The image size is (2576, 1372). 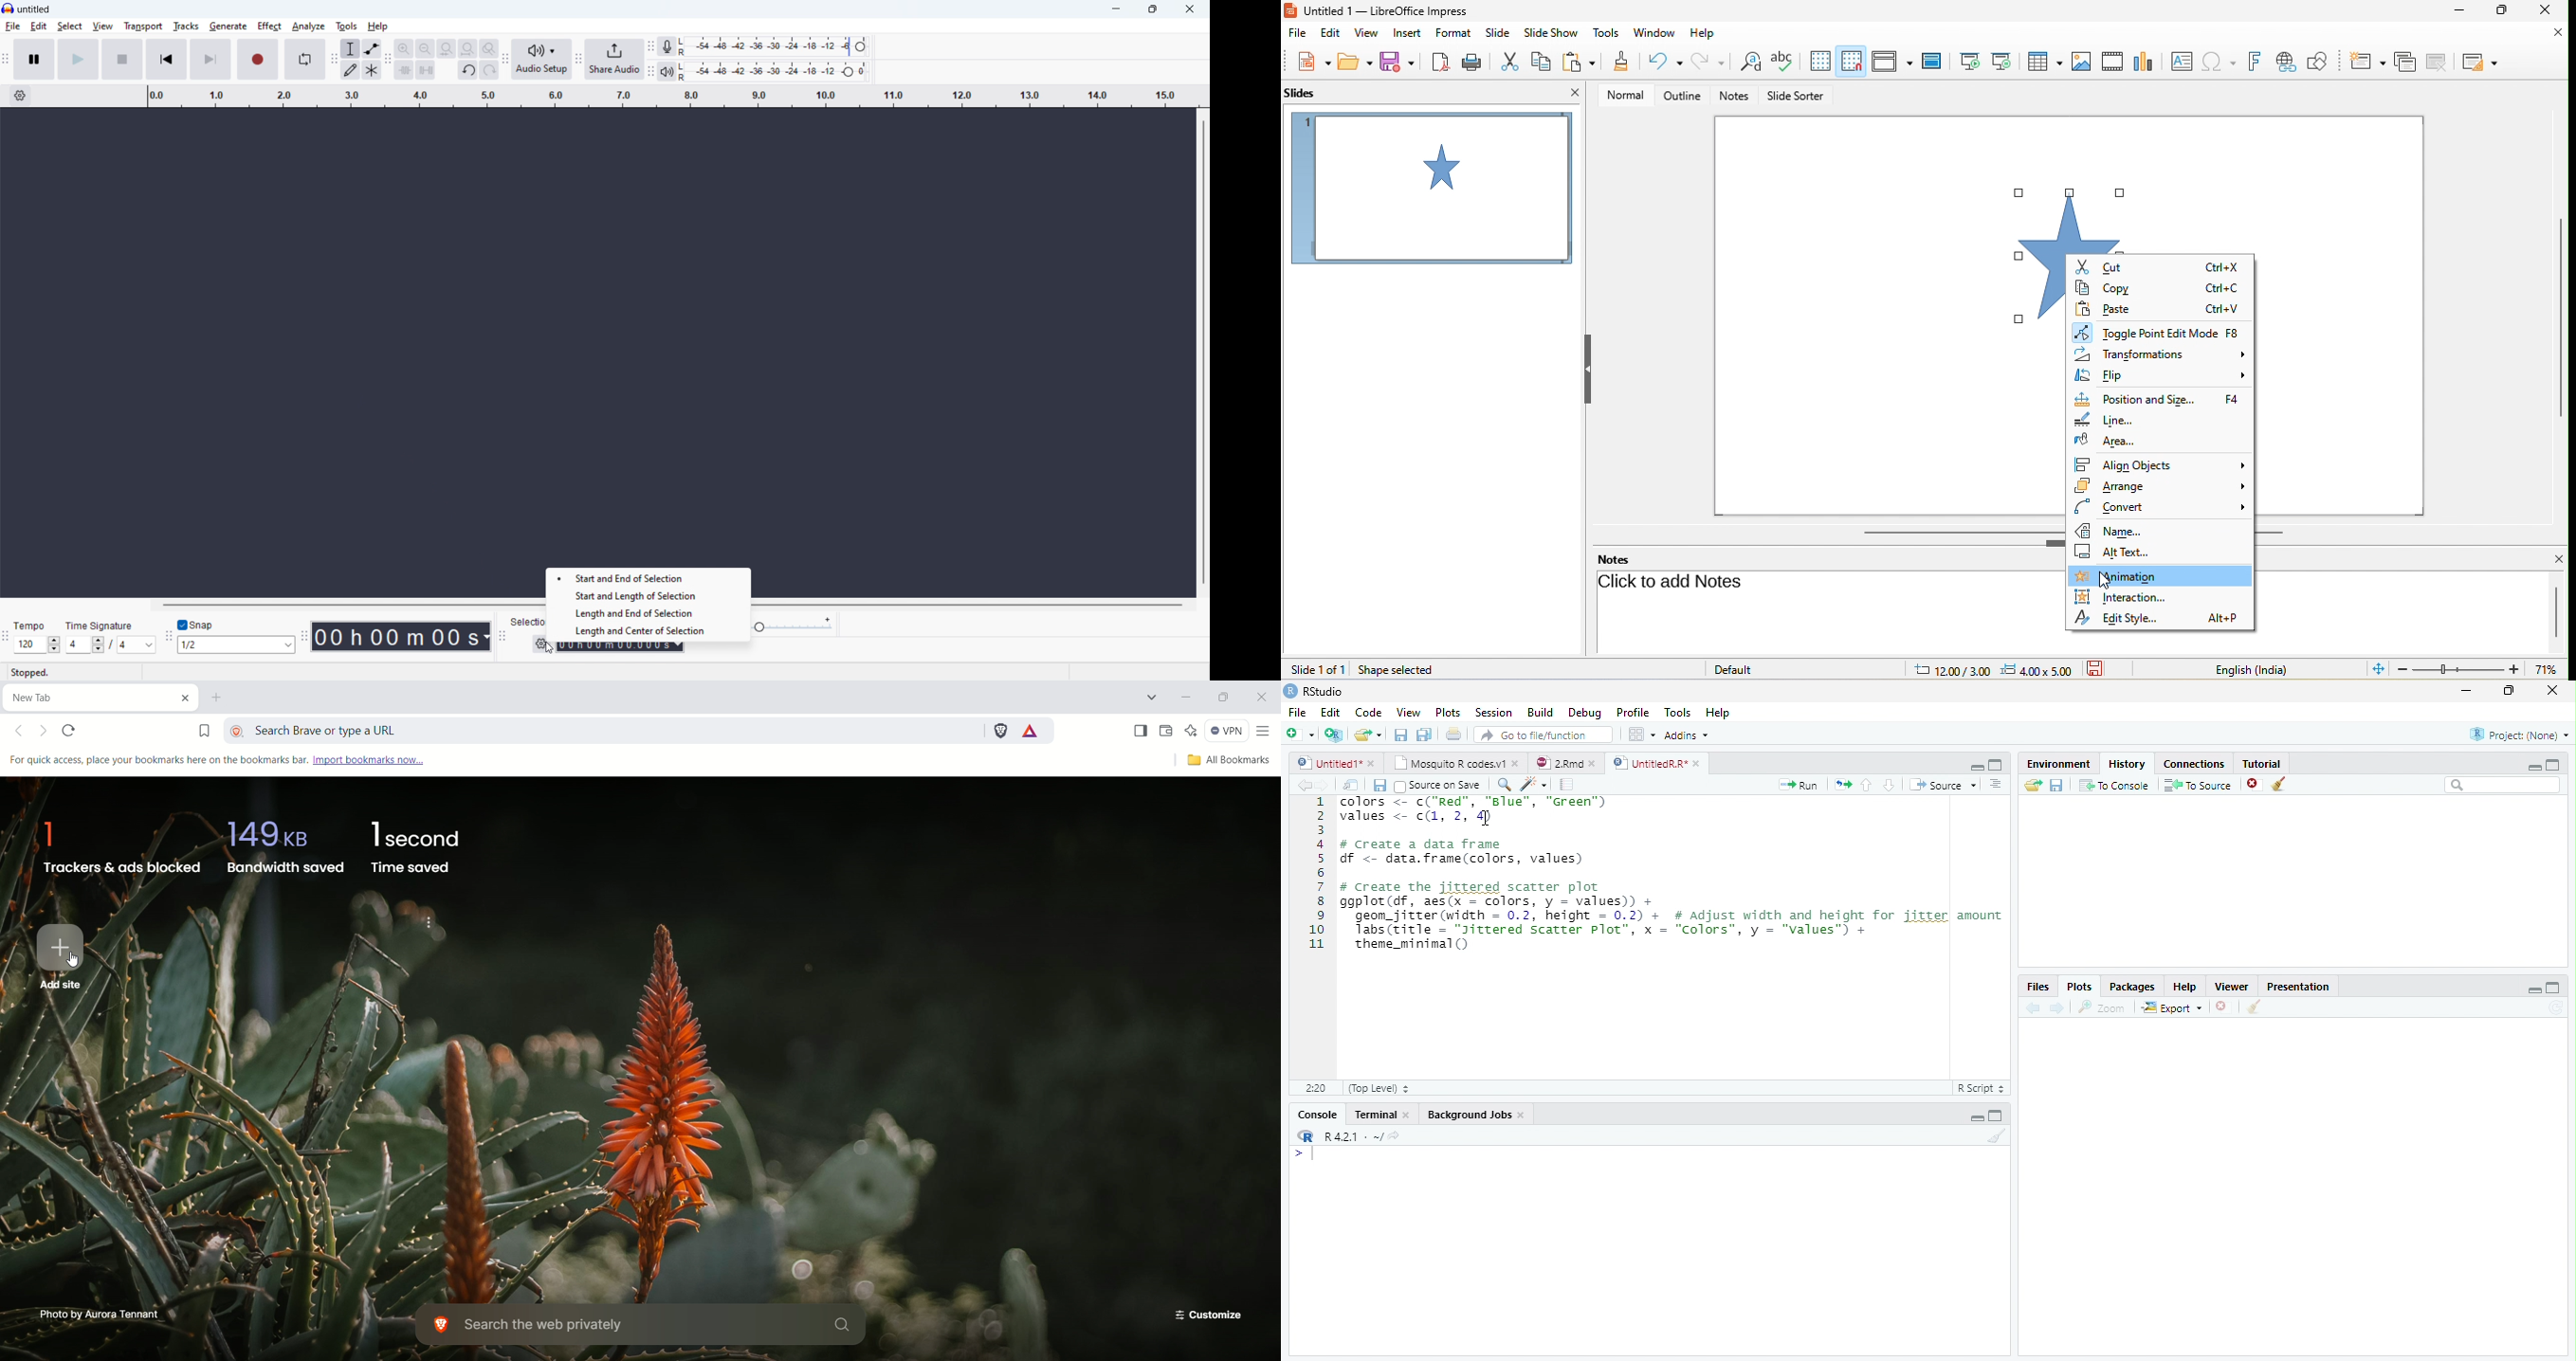 I want to click on selection toolbar, so click(x=501, y=636).